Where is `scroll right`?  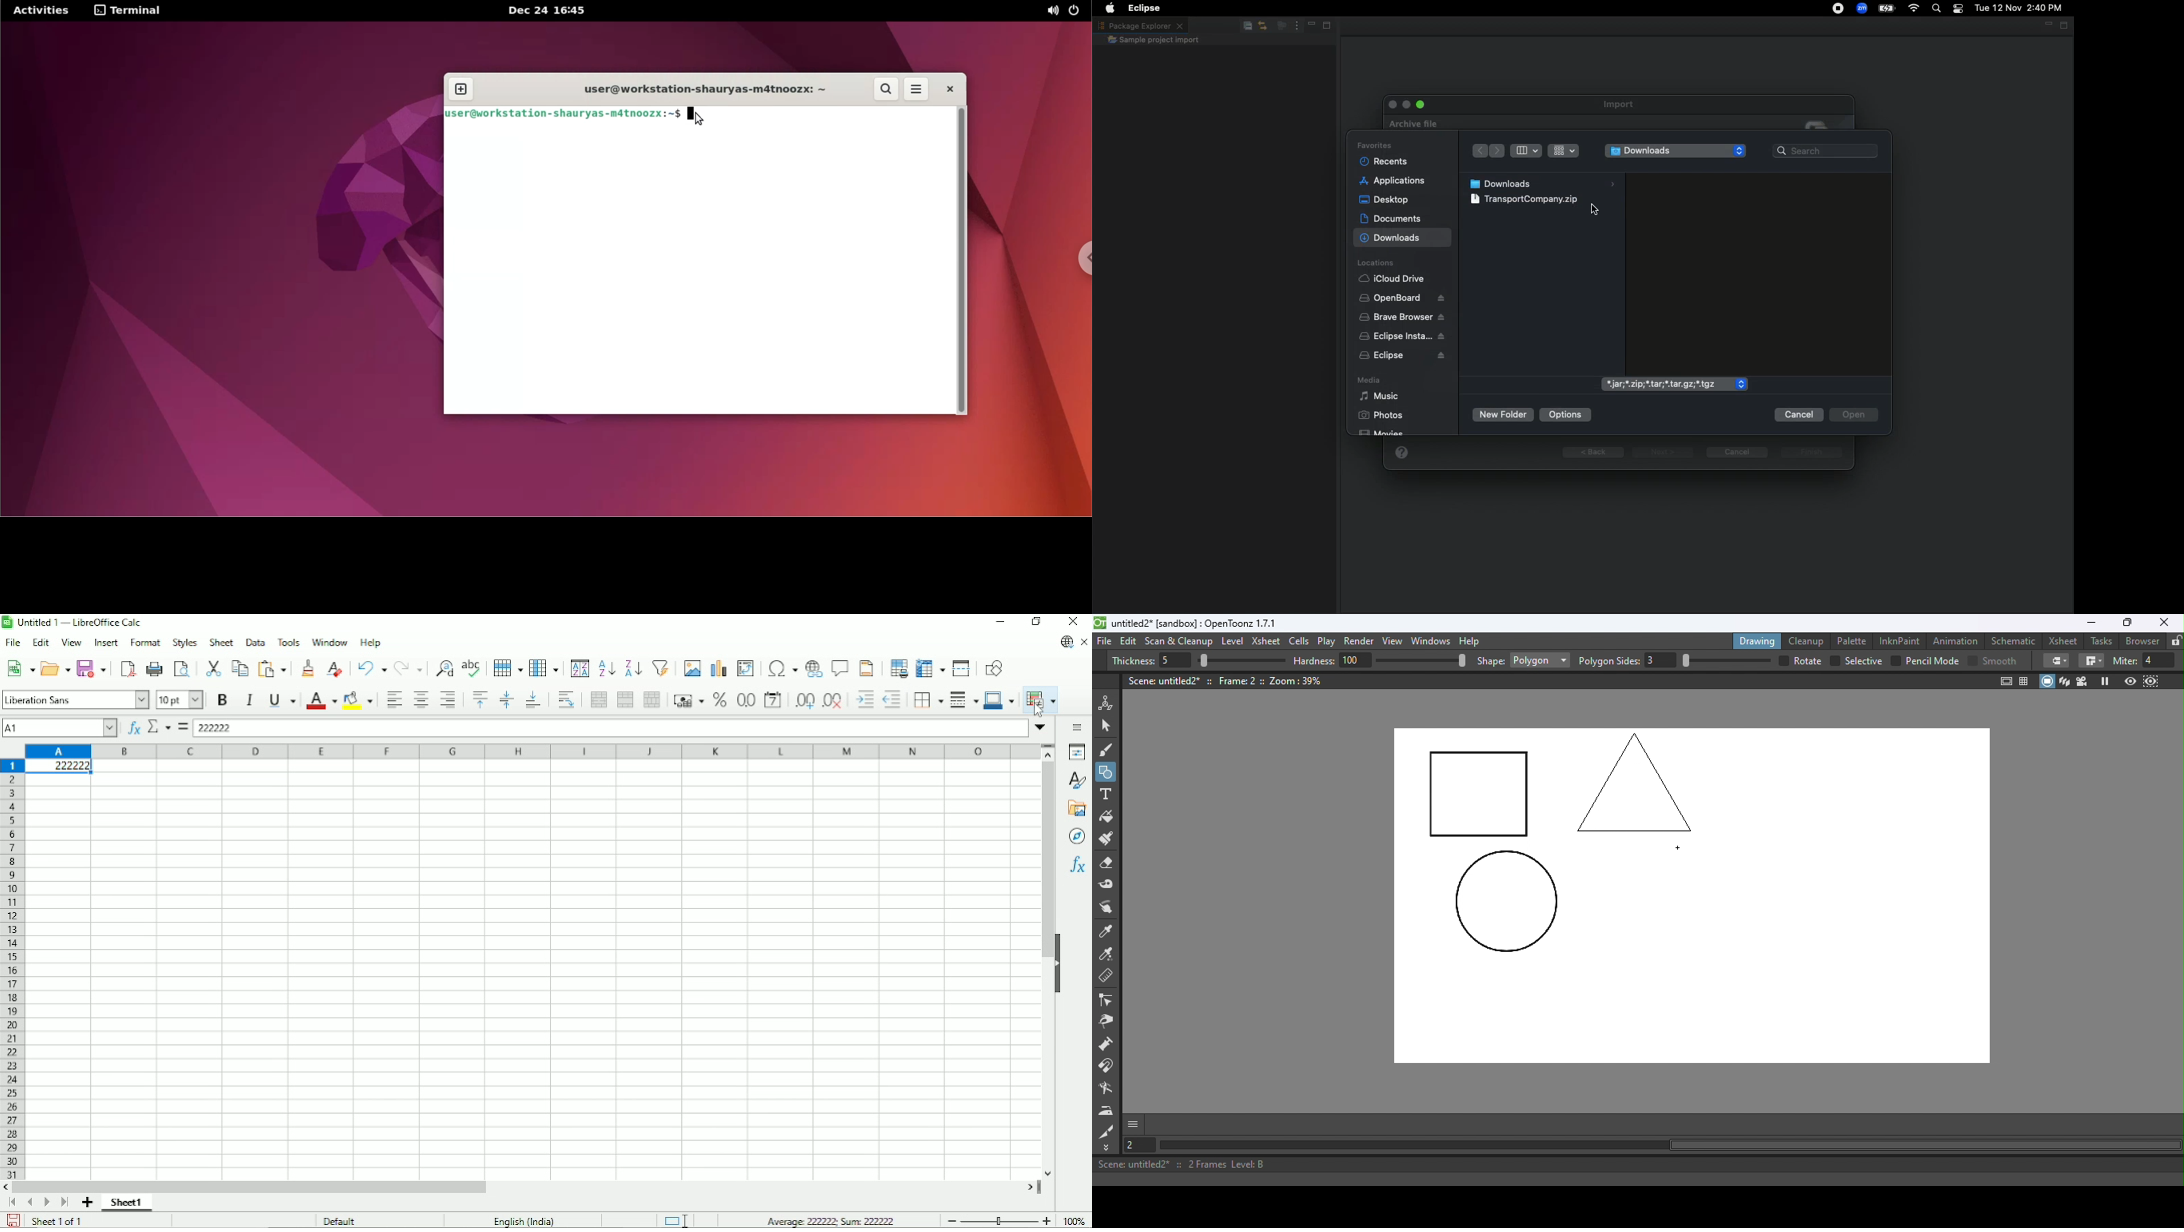 scroll right is located at coordinates (1031, 1187).